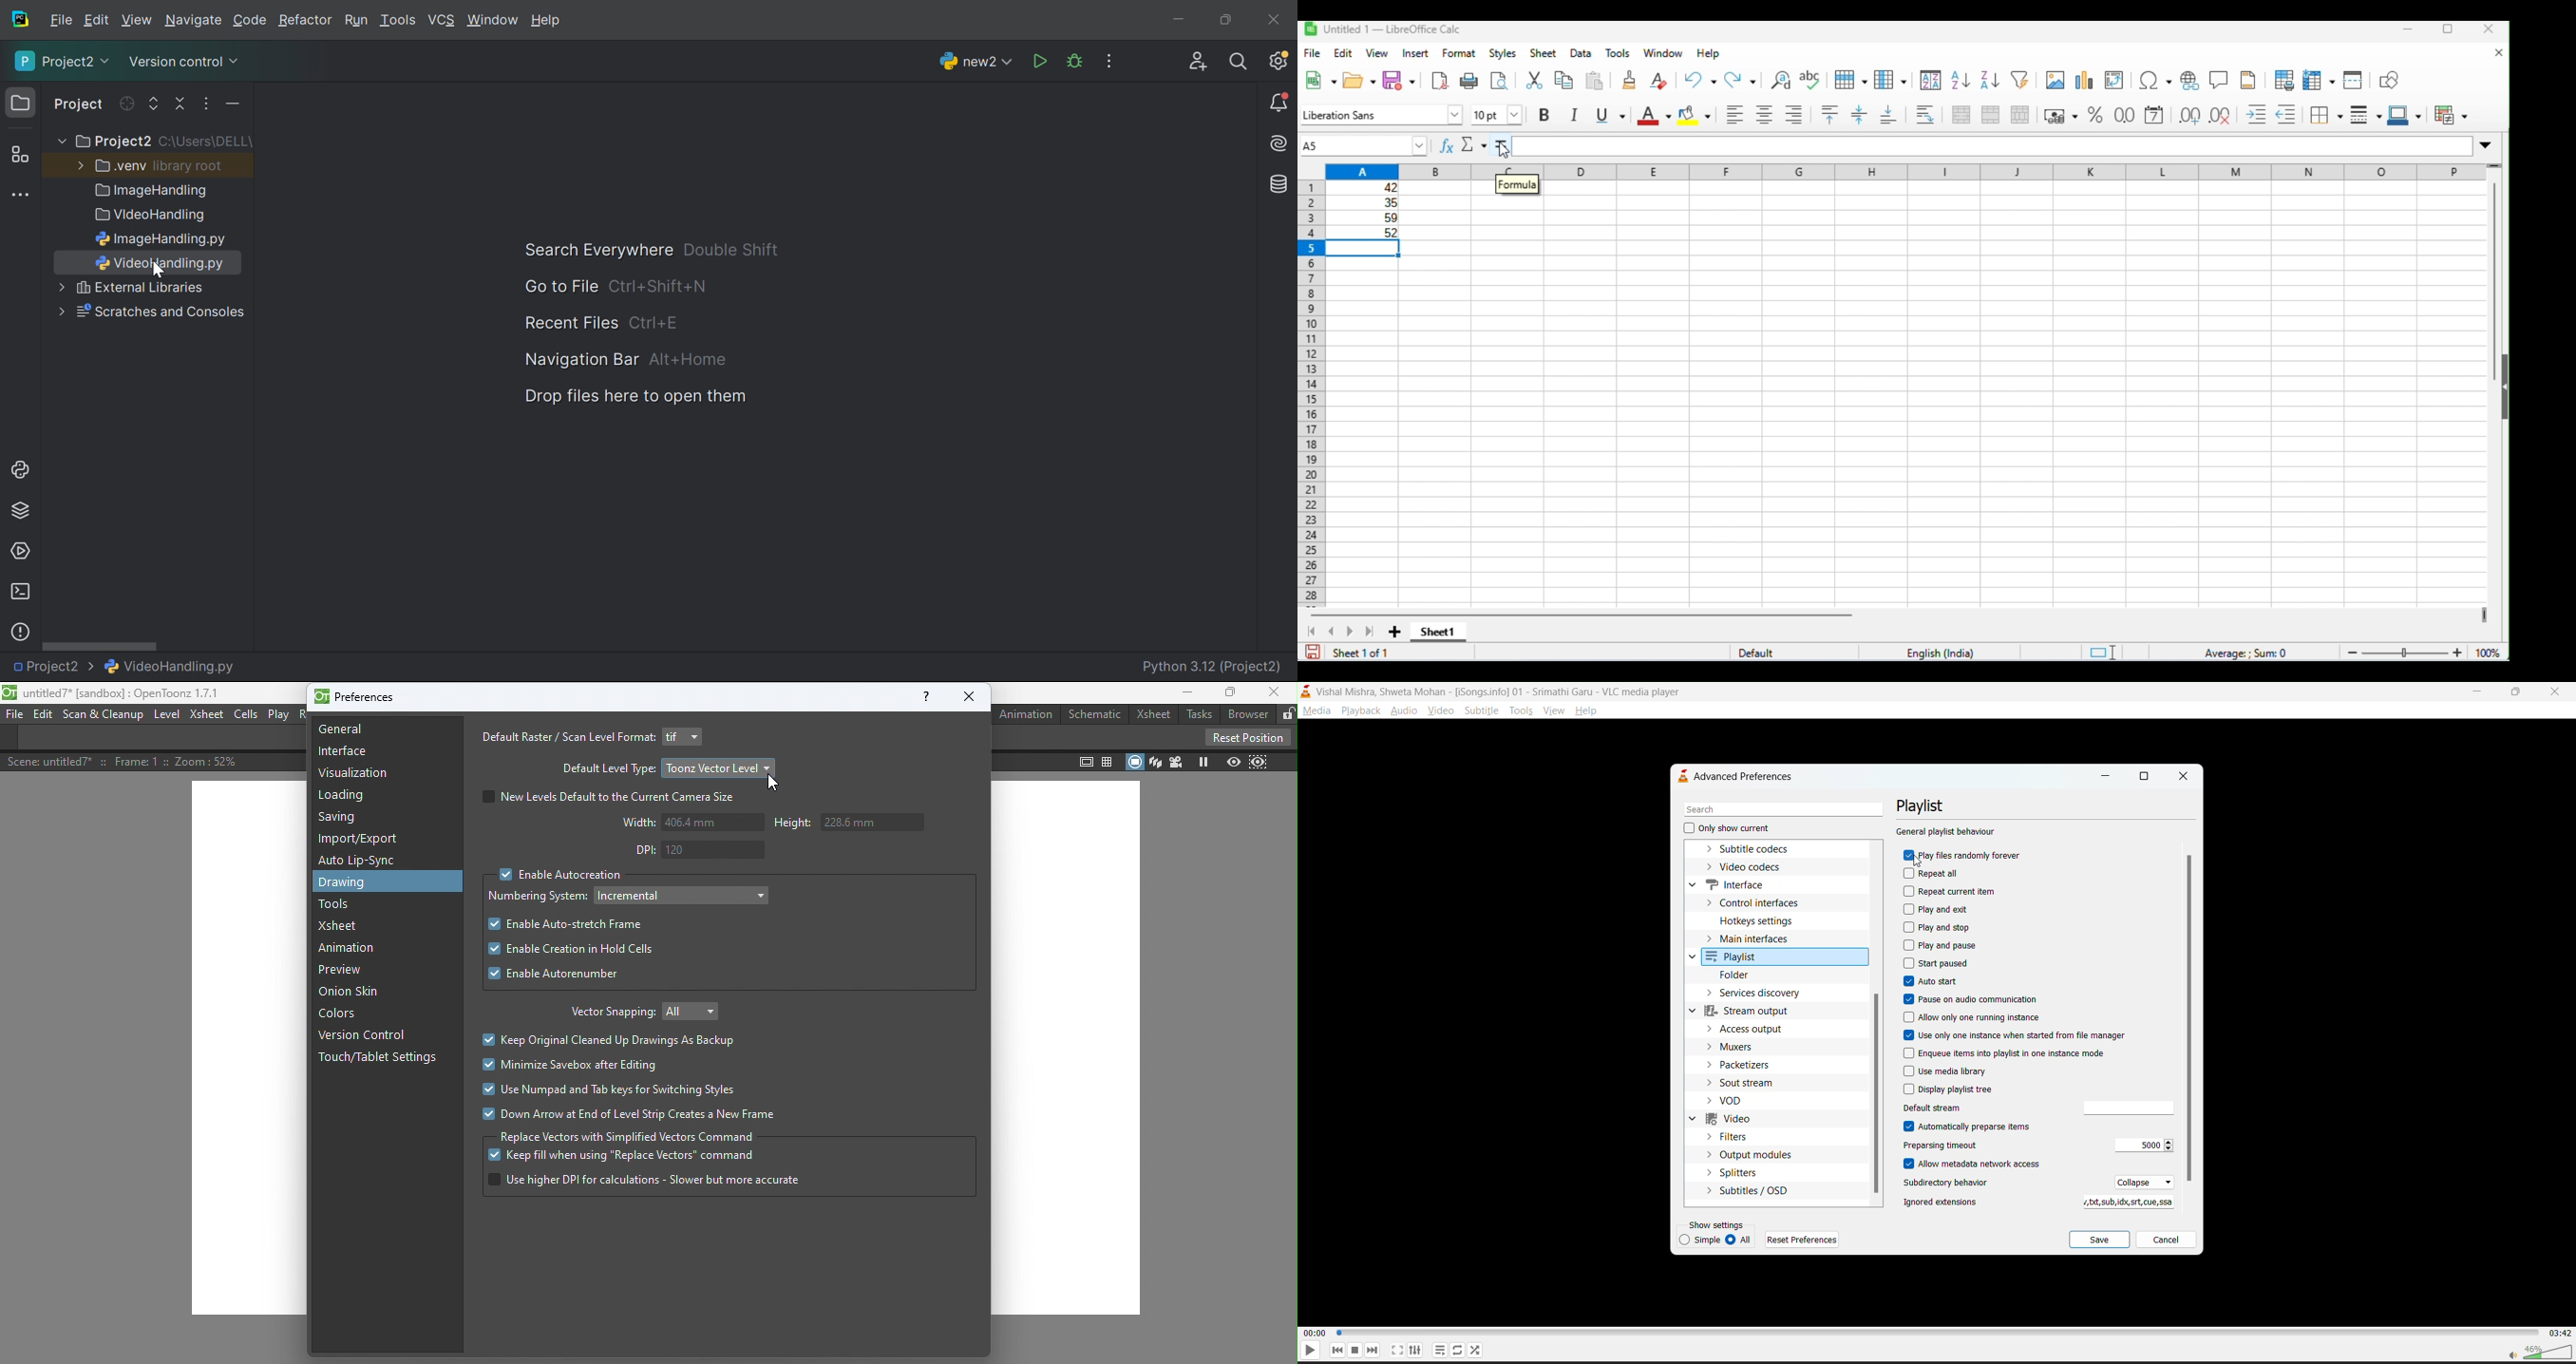 The image size is (2576, 1372). Describe the element at coordinates (1812, 80) in the screenshot. I see `spelling` at that location.